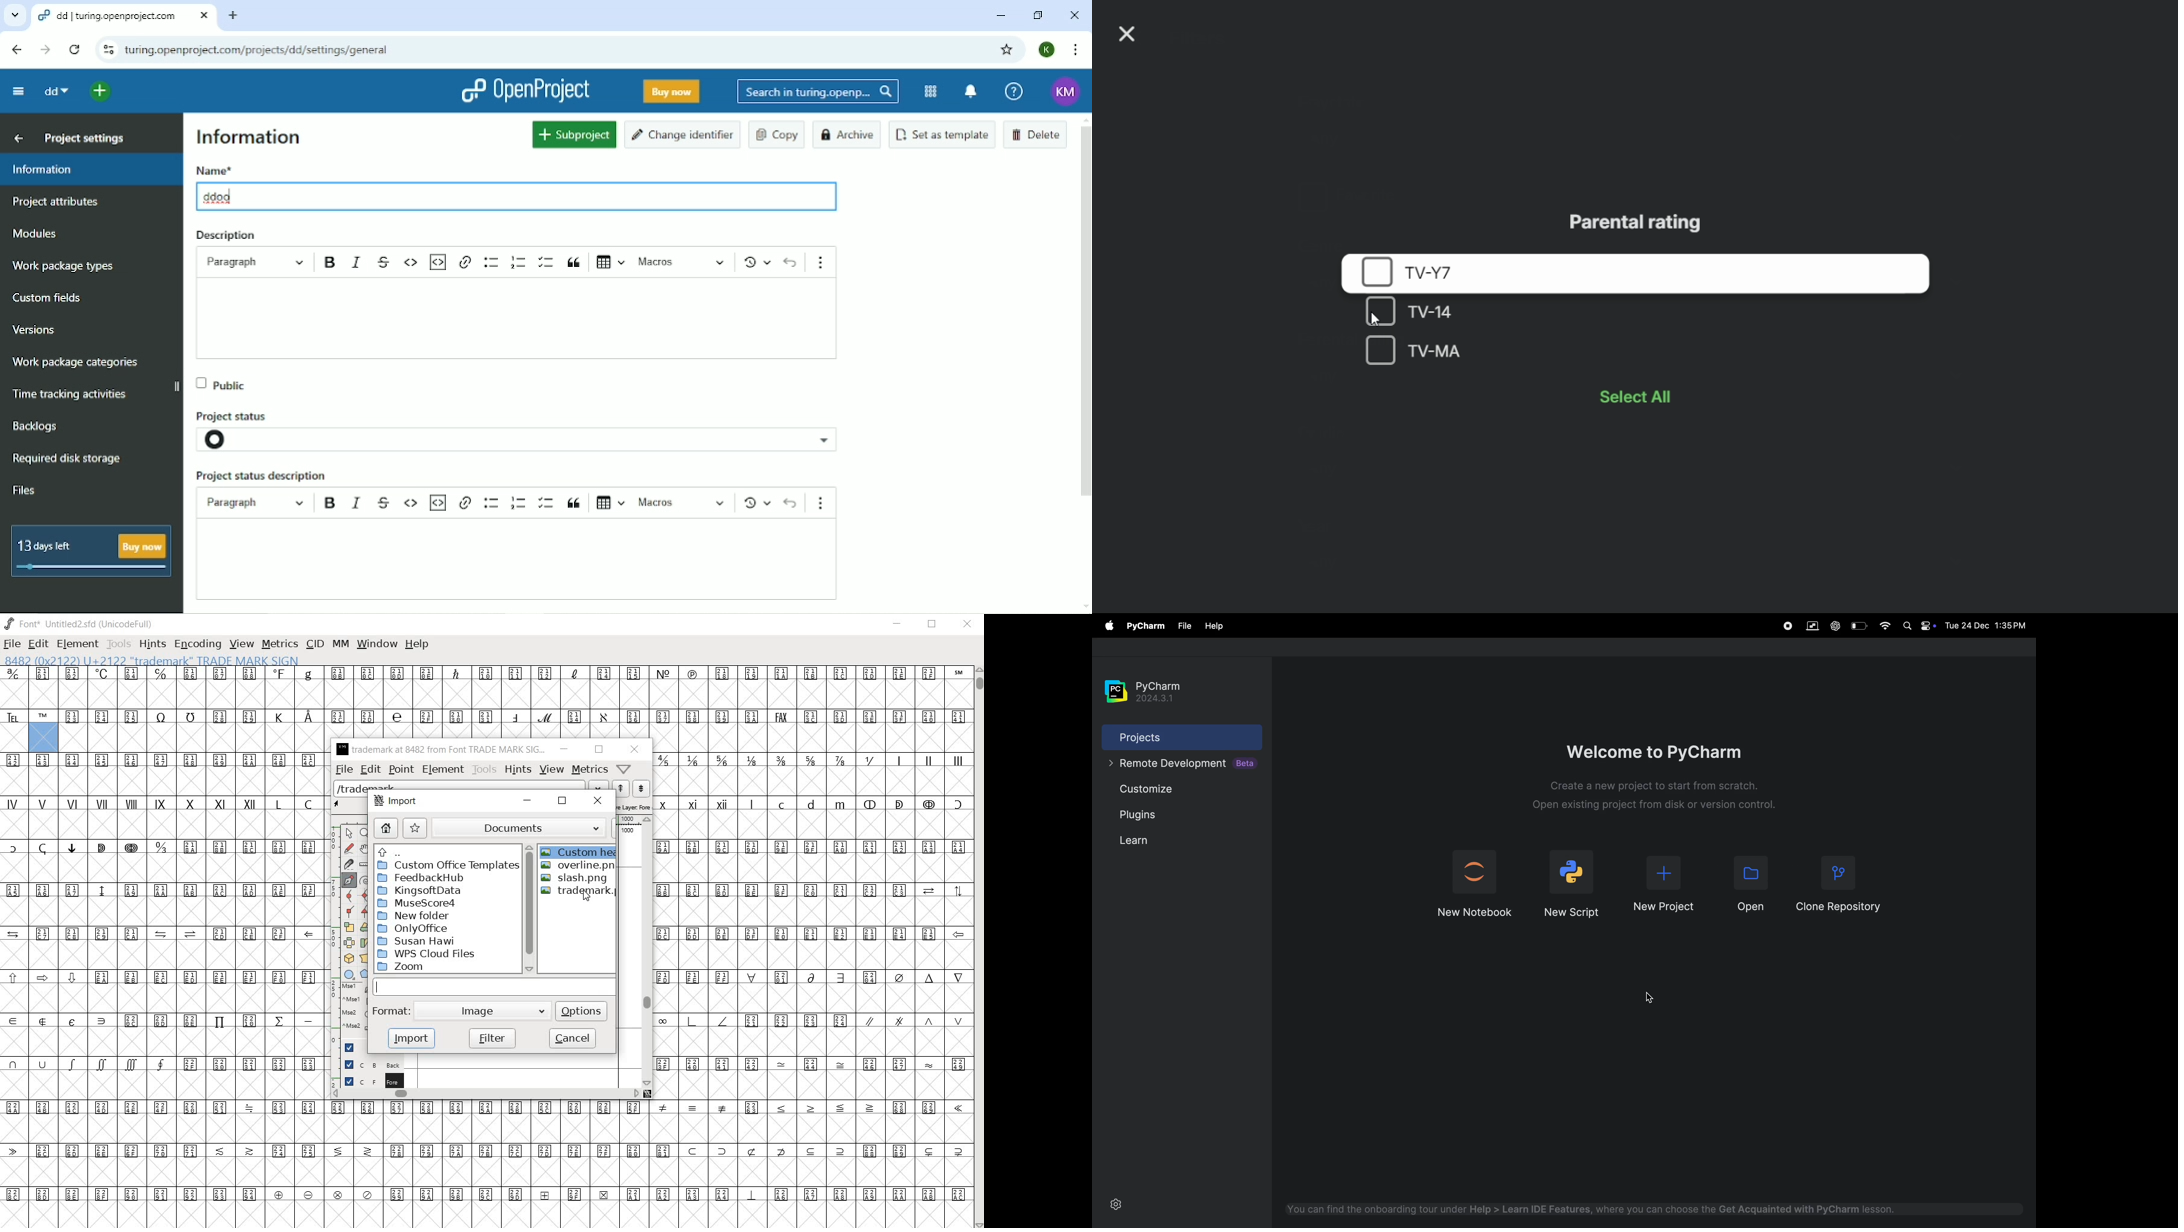  I want to click on add a point, then drag out its control points, so click(348, 879).